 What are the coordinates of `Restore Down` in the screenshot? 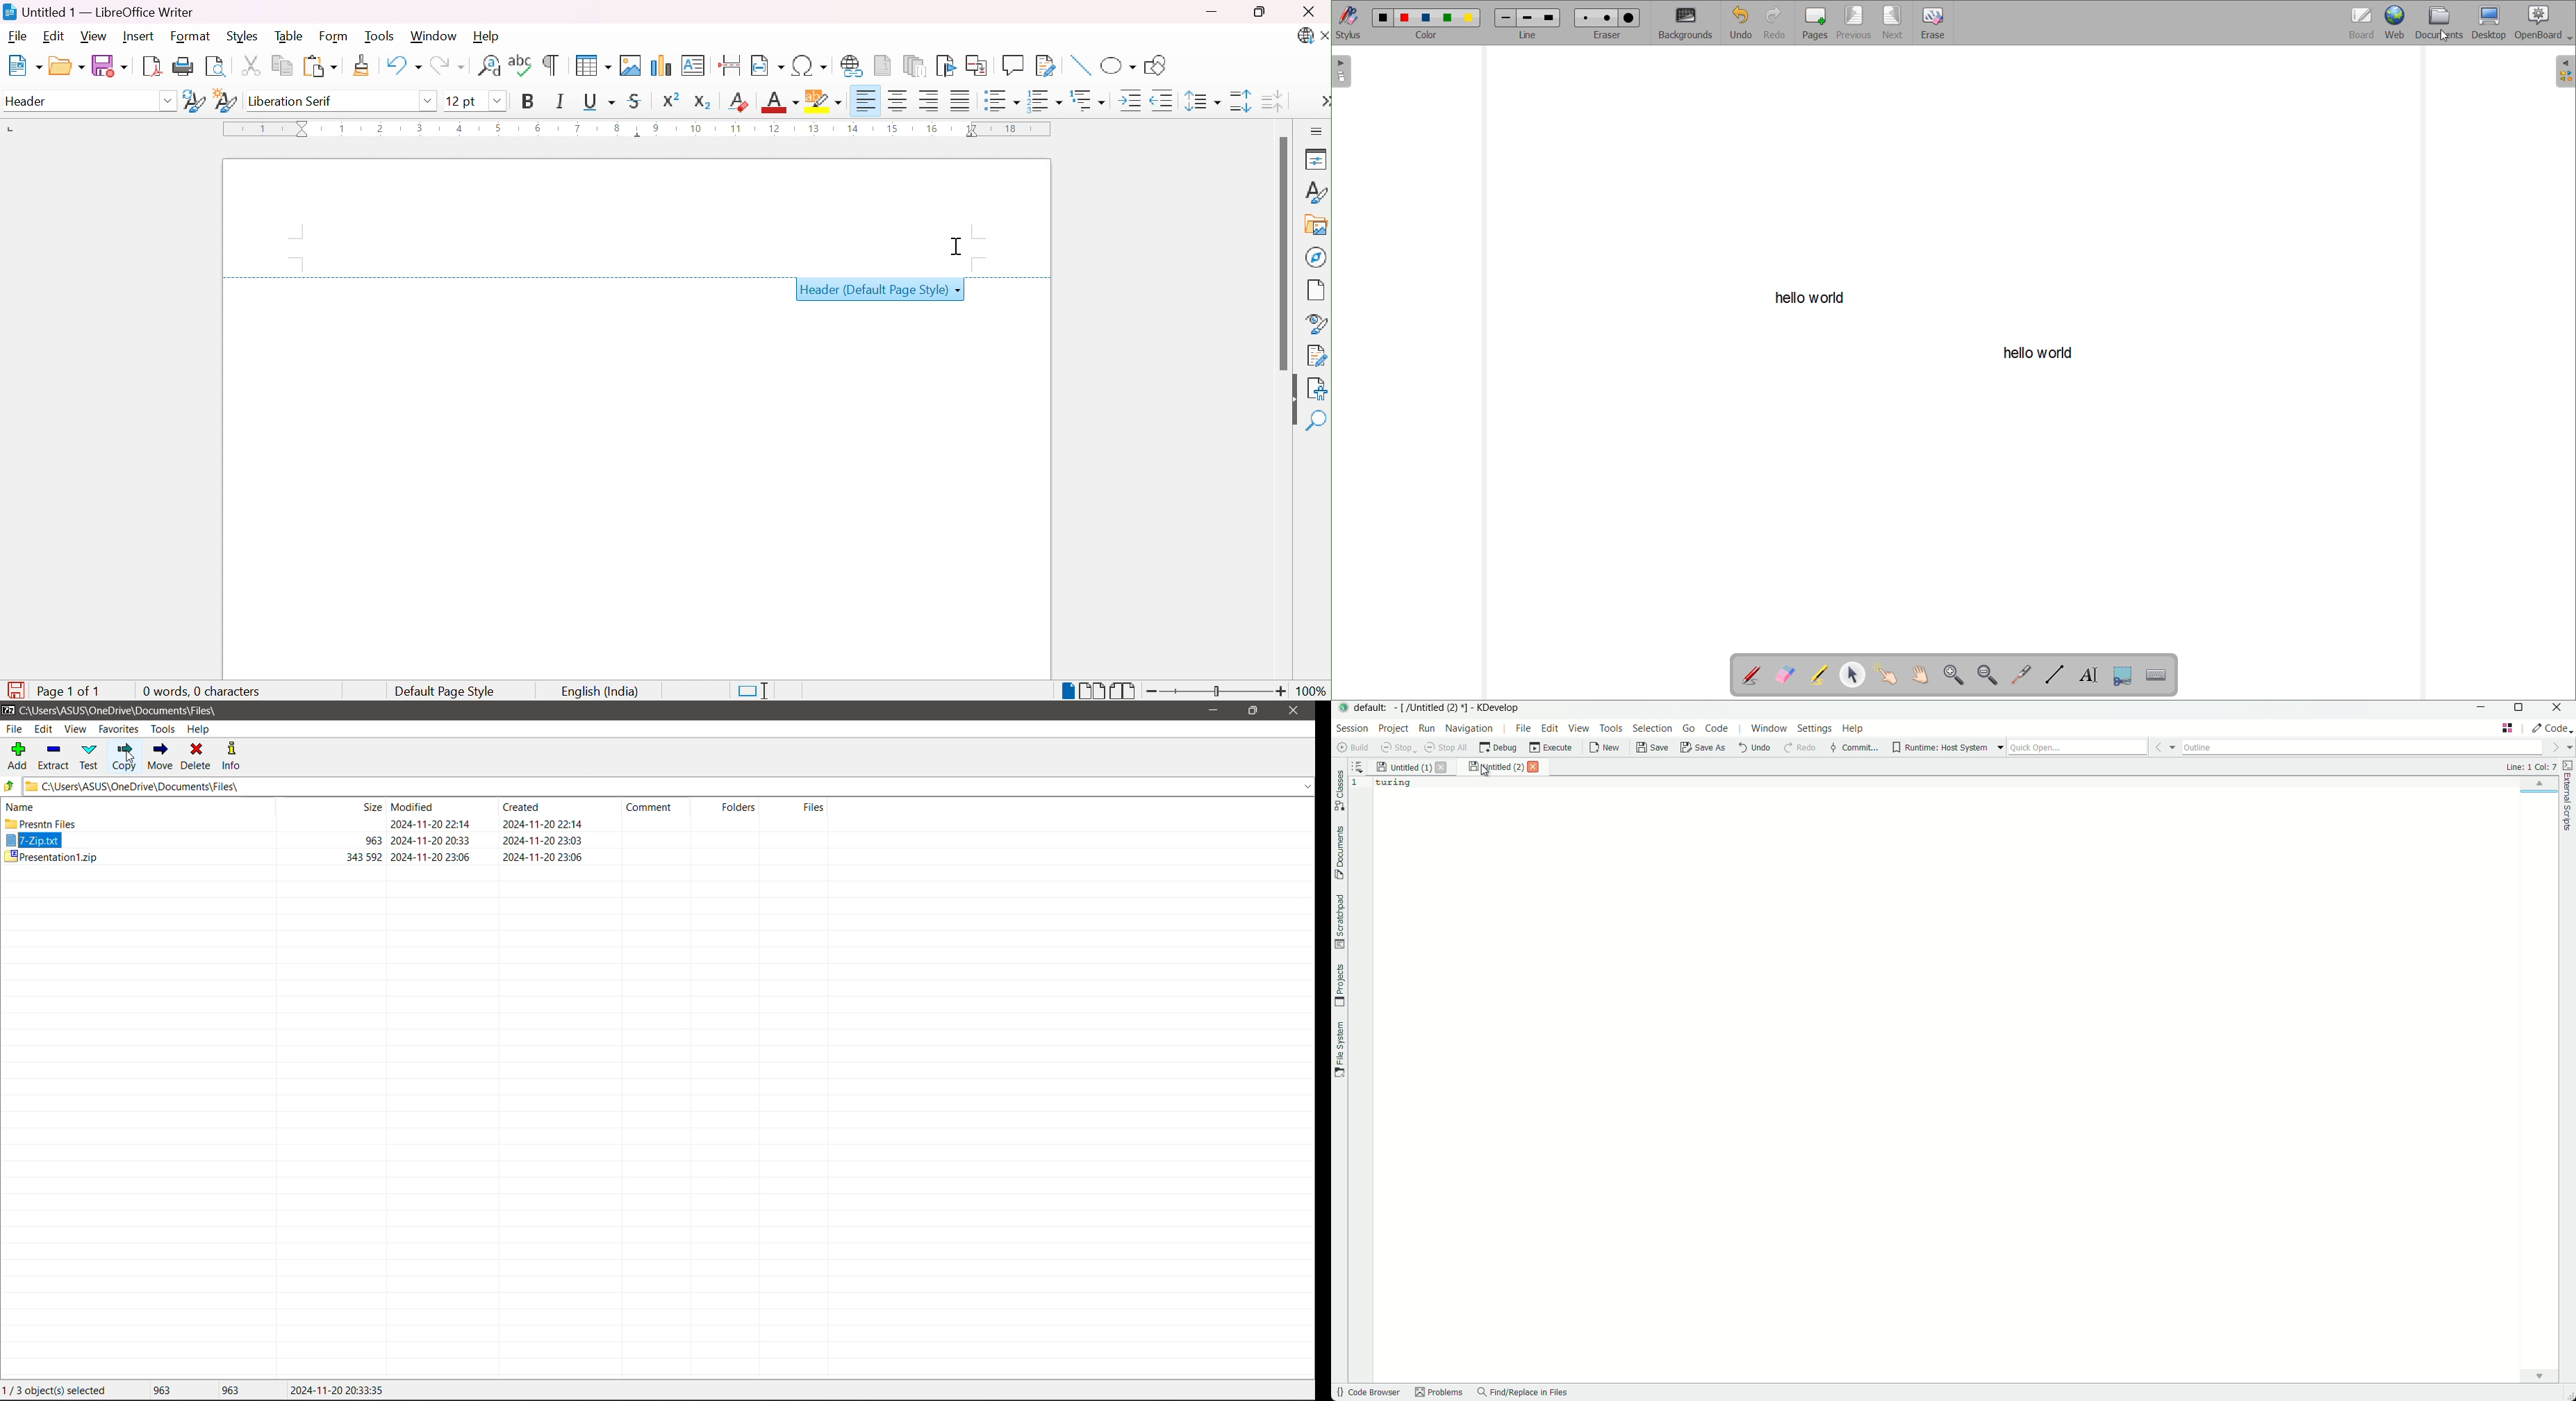 It's located at (1255, 711).